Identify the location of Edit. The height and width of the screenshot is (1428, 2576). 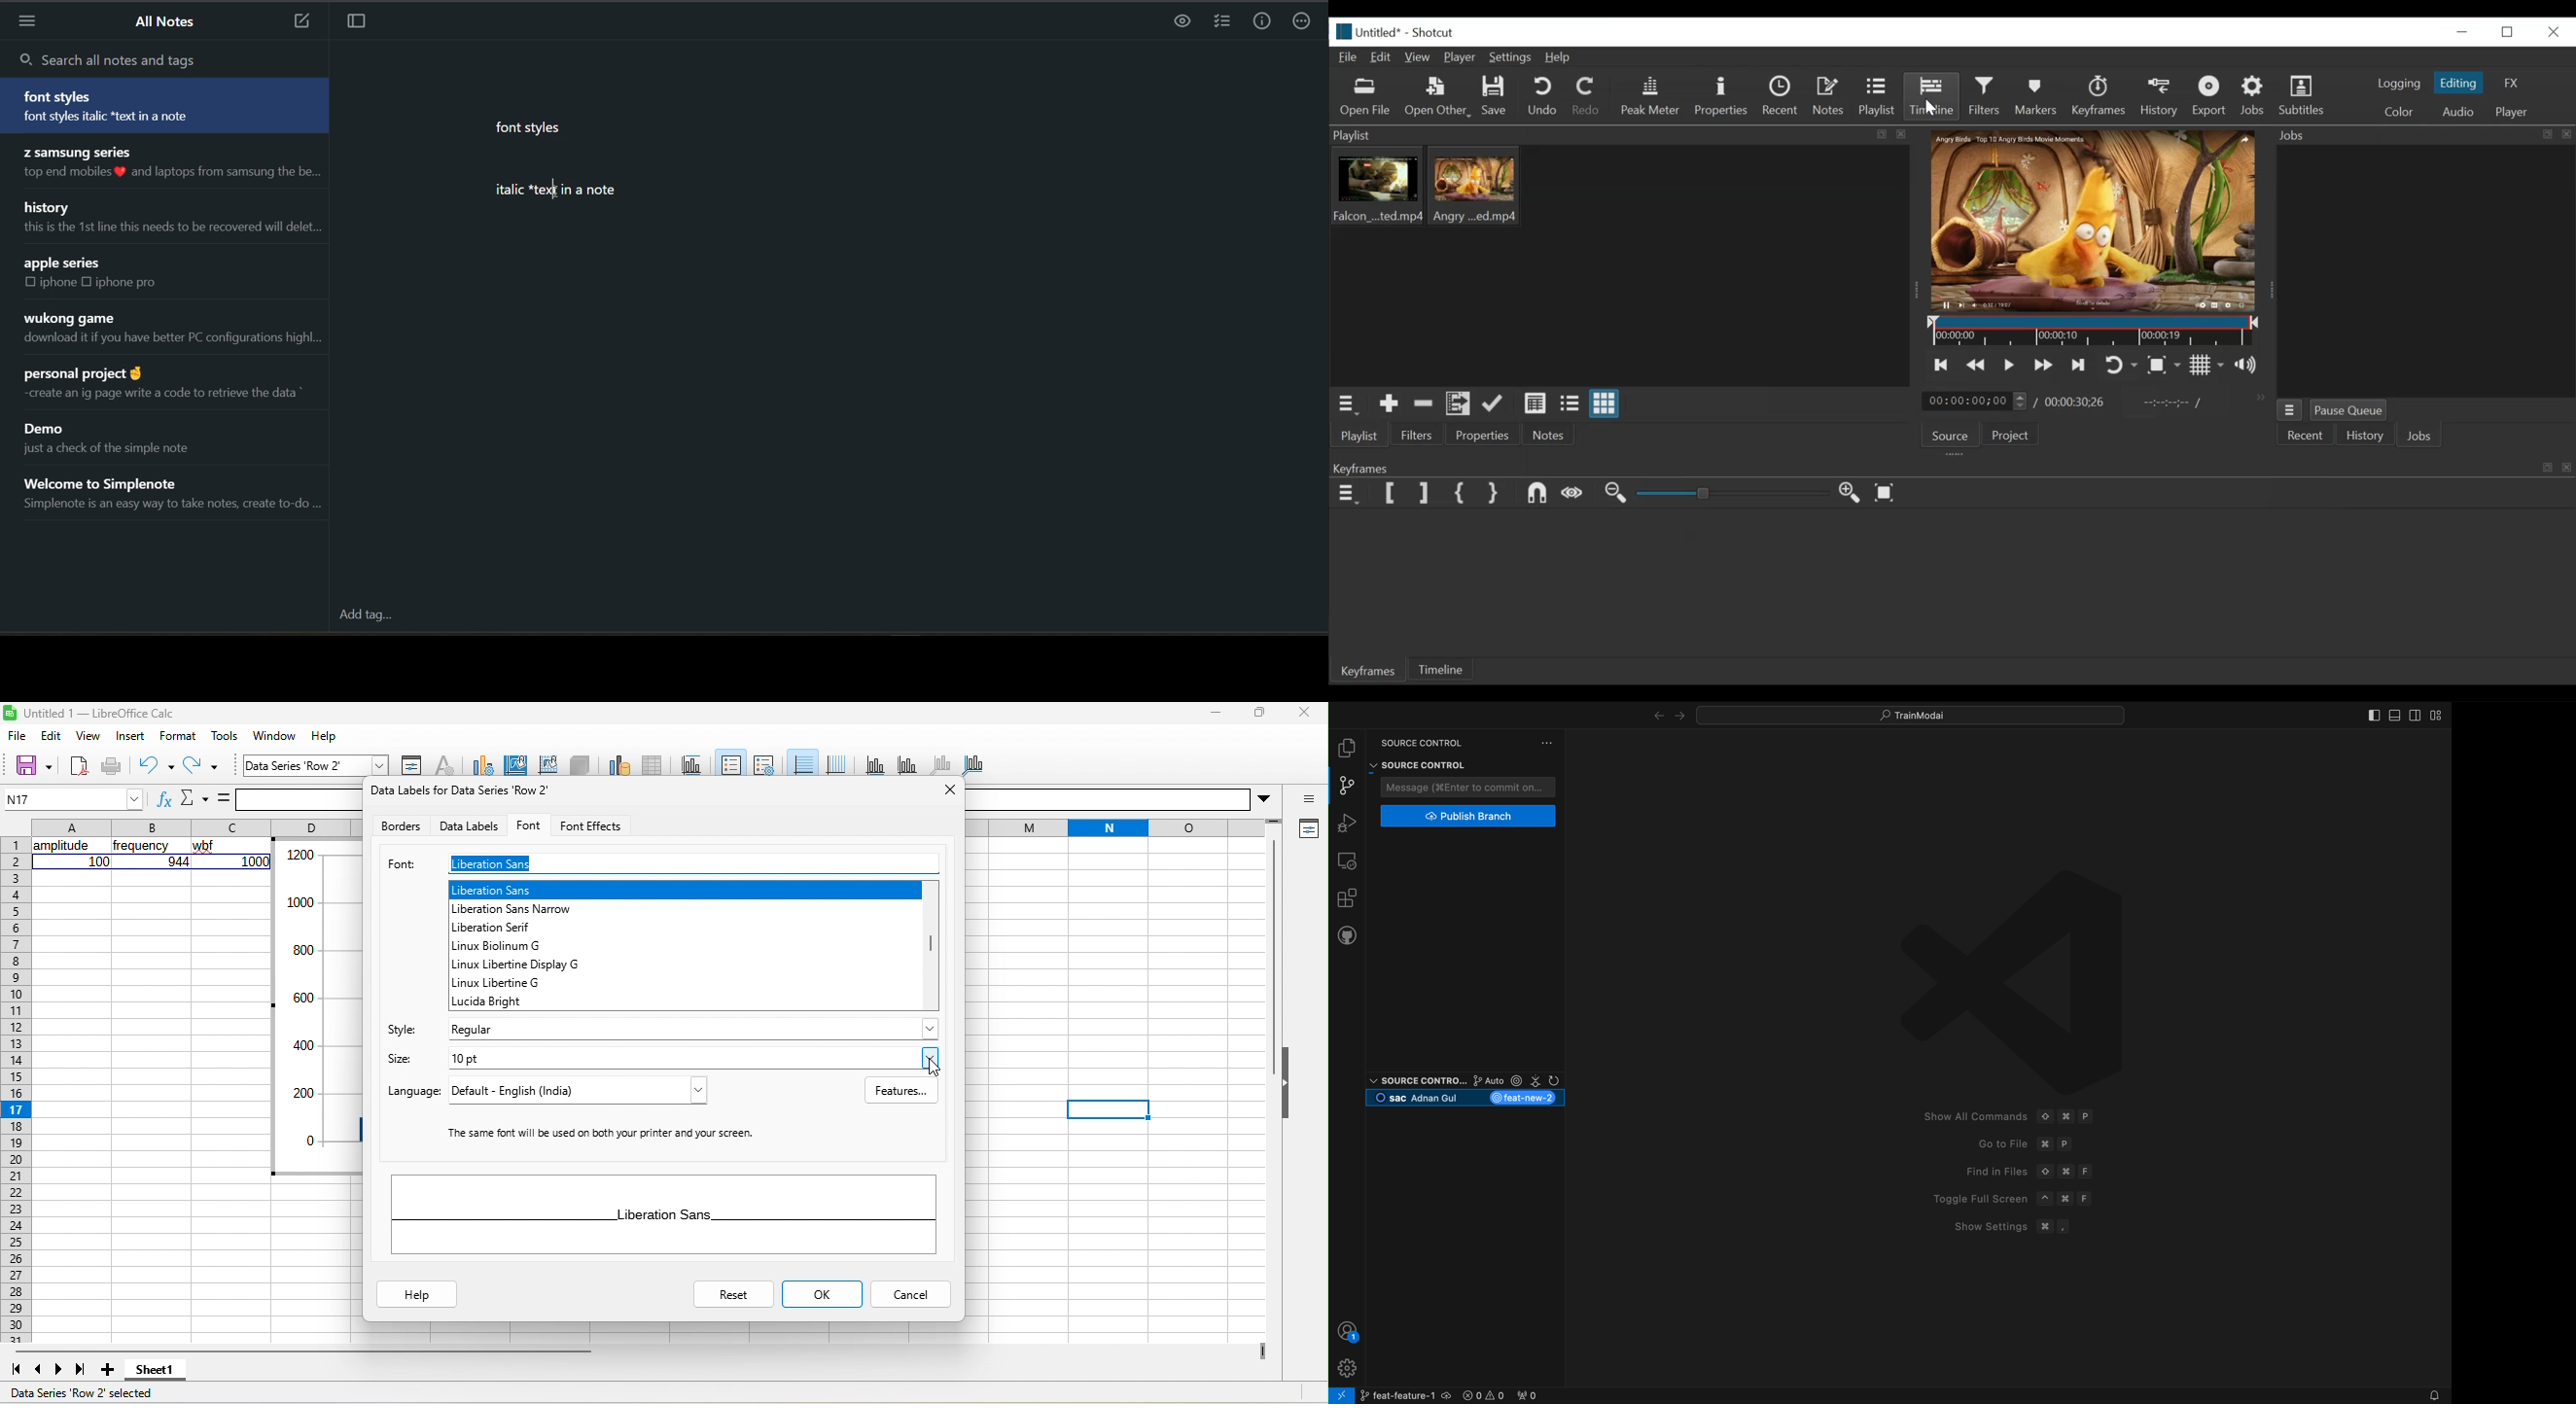
(1384, 56).